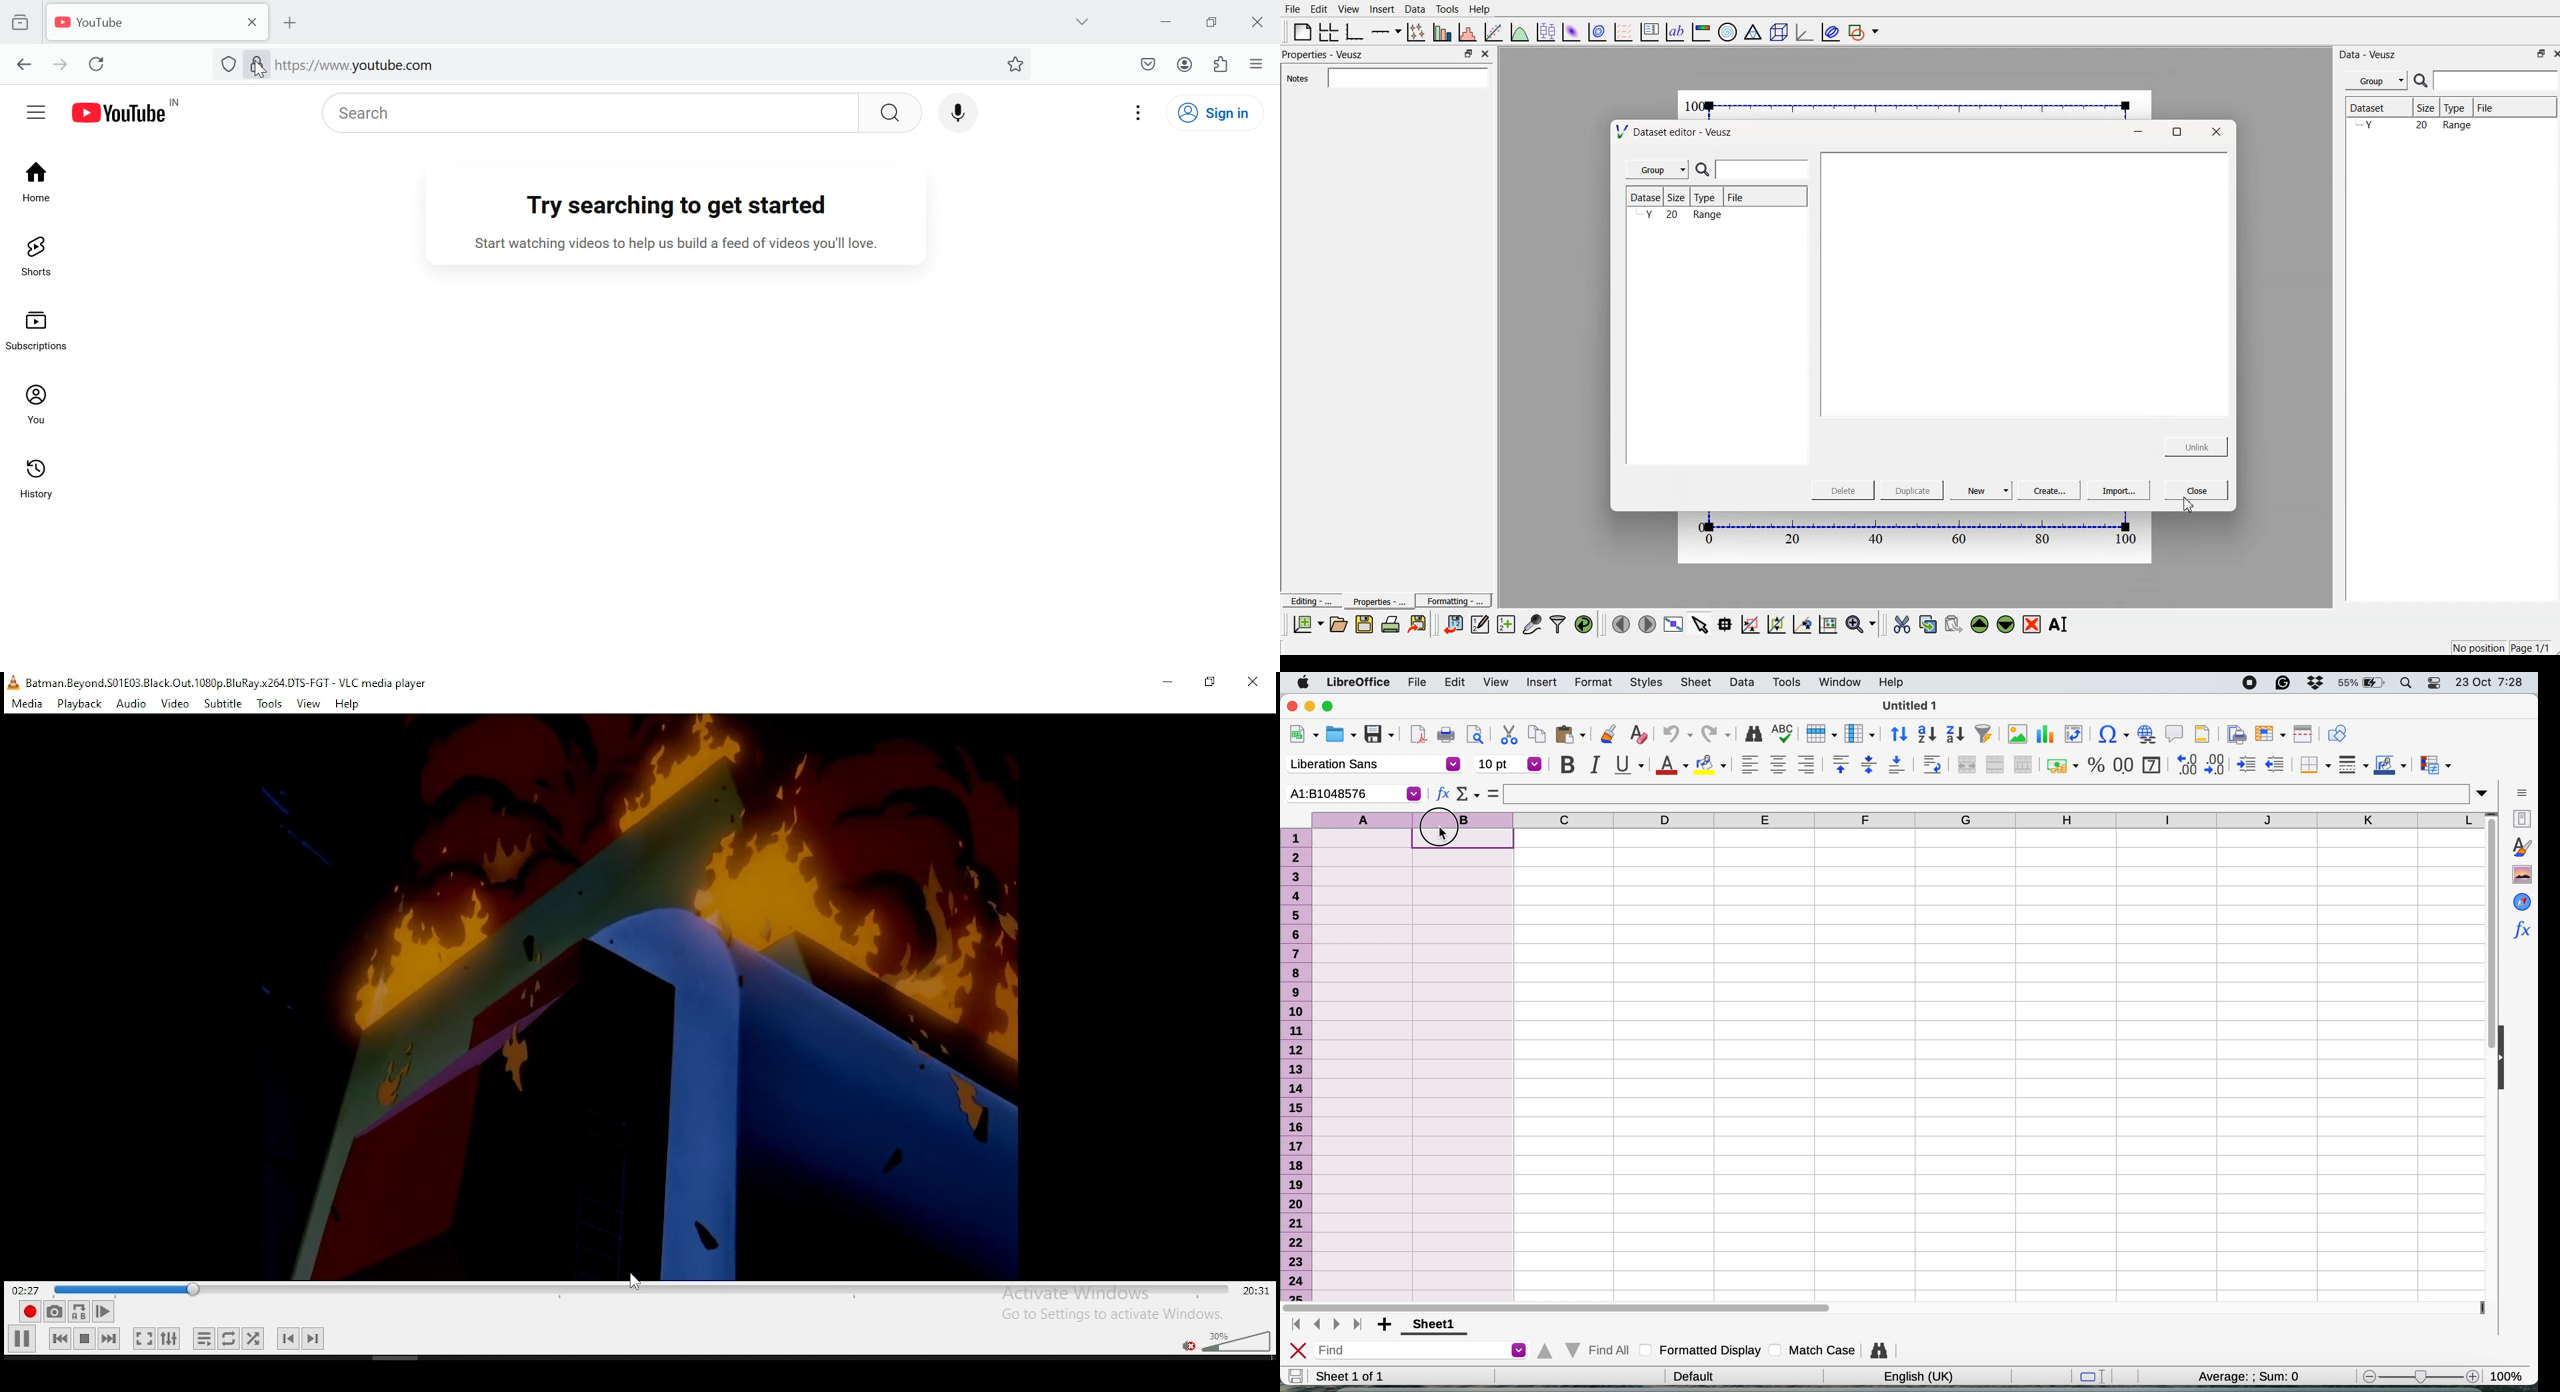 The width and height of the screenshot is (2576, 1400). I want to click on select, so click(1494, 794).